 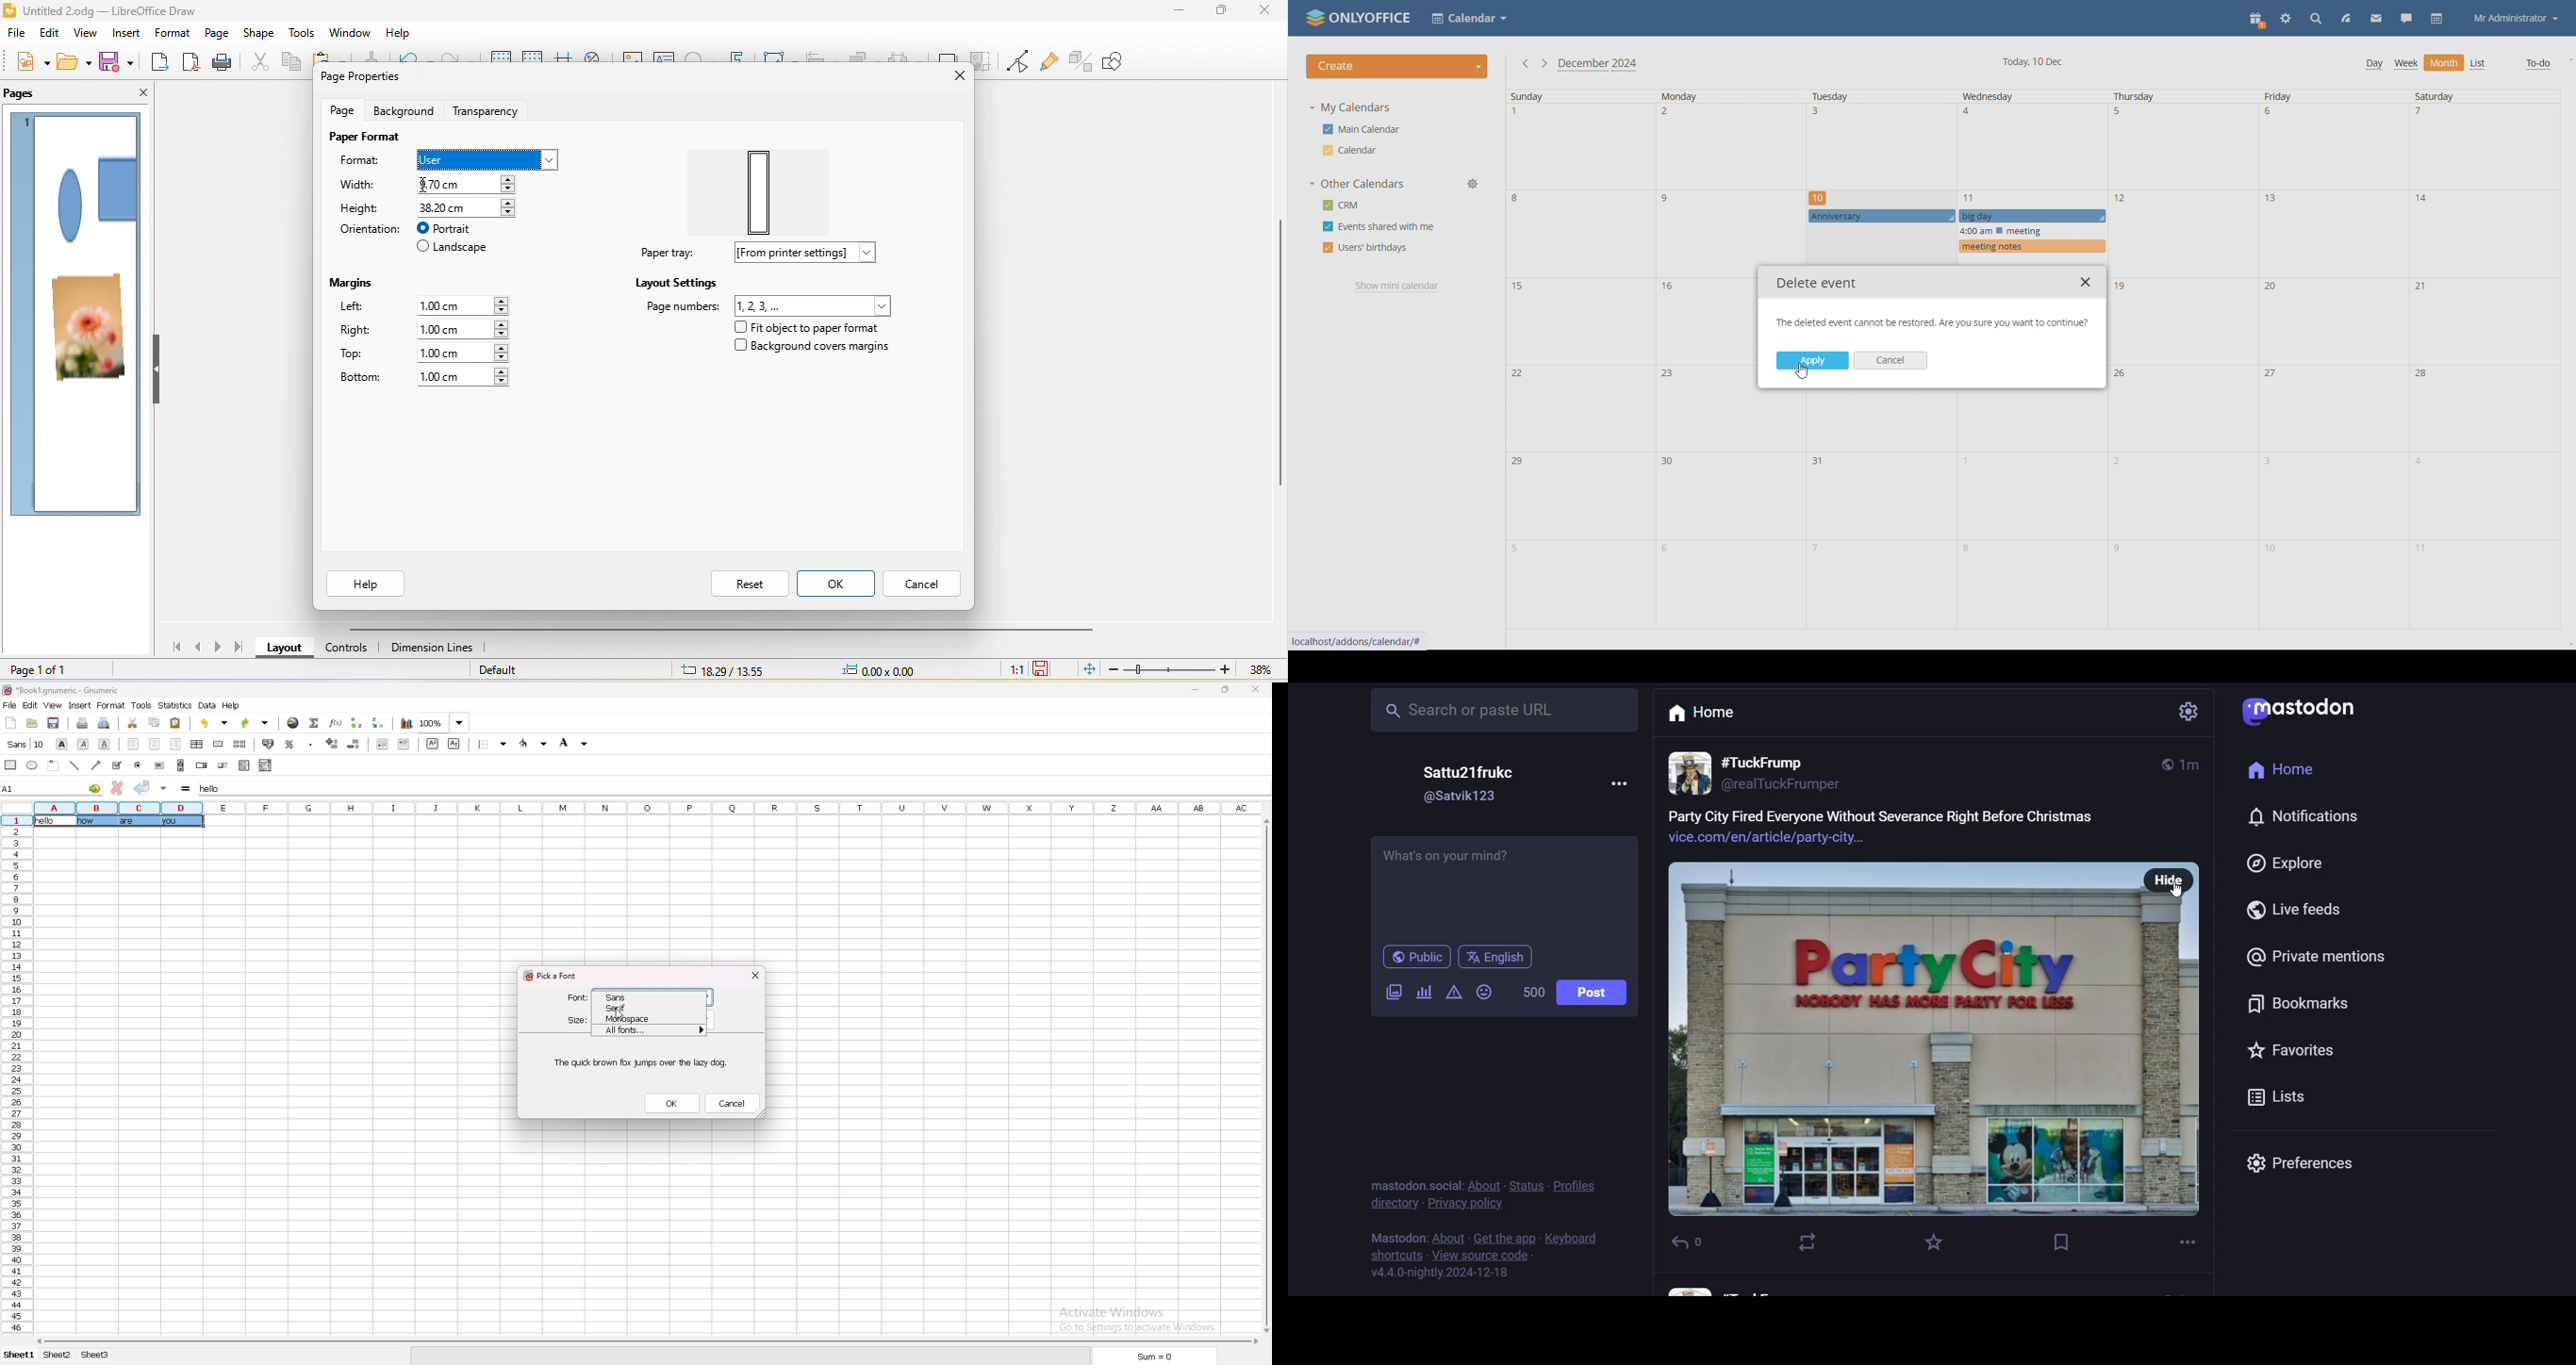 What do you see at coordinates (1193, 670) in the screenshot?
I see `zoom` at bounding box center [1193, 670].